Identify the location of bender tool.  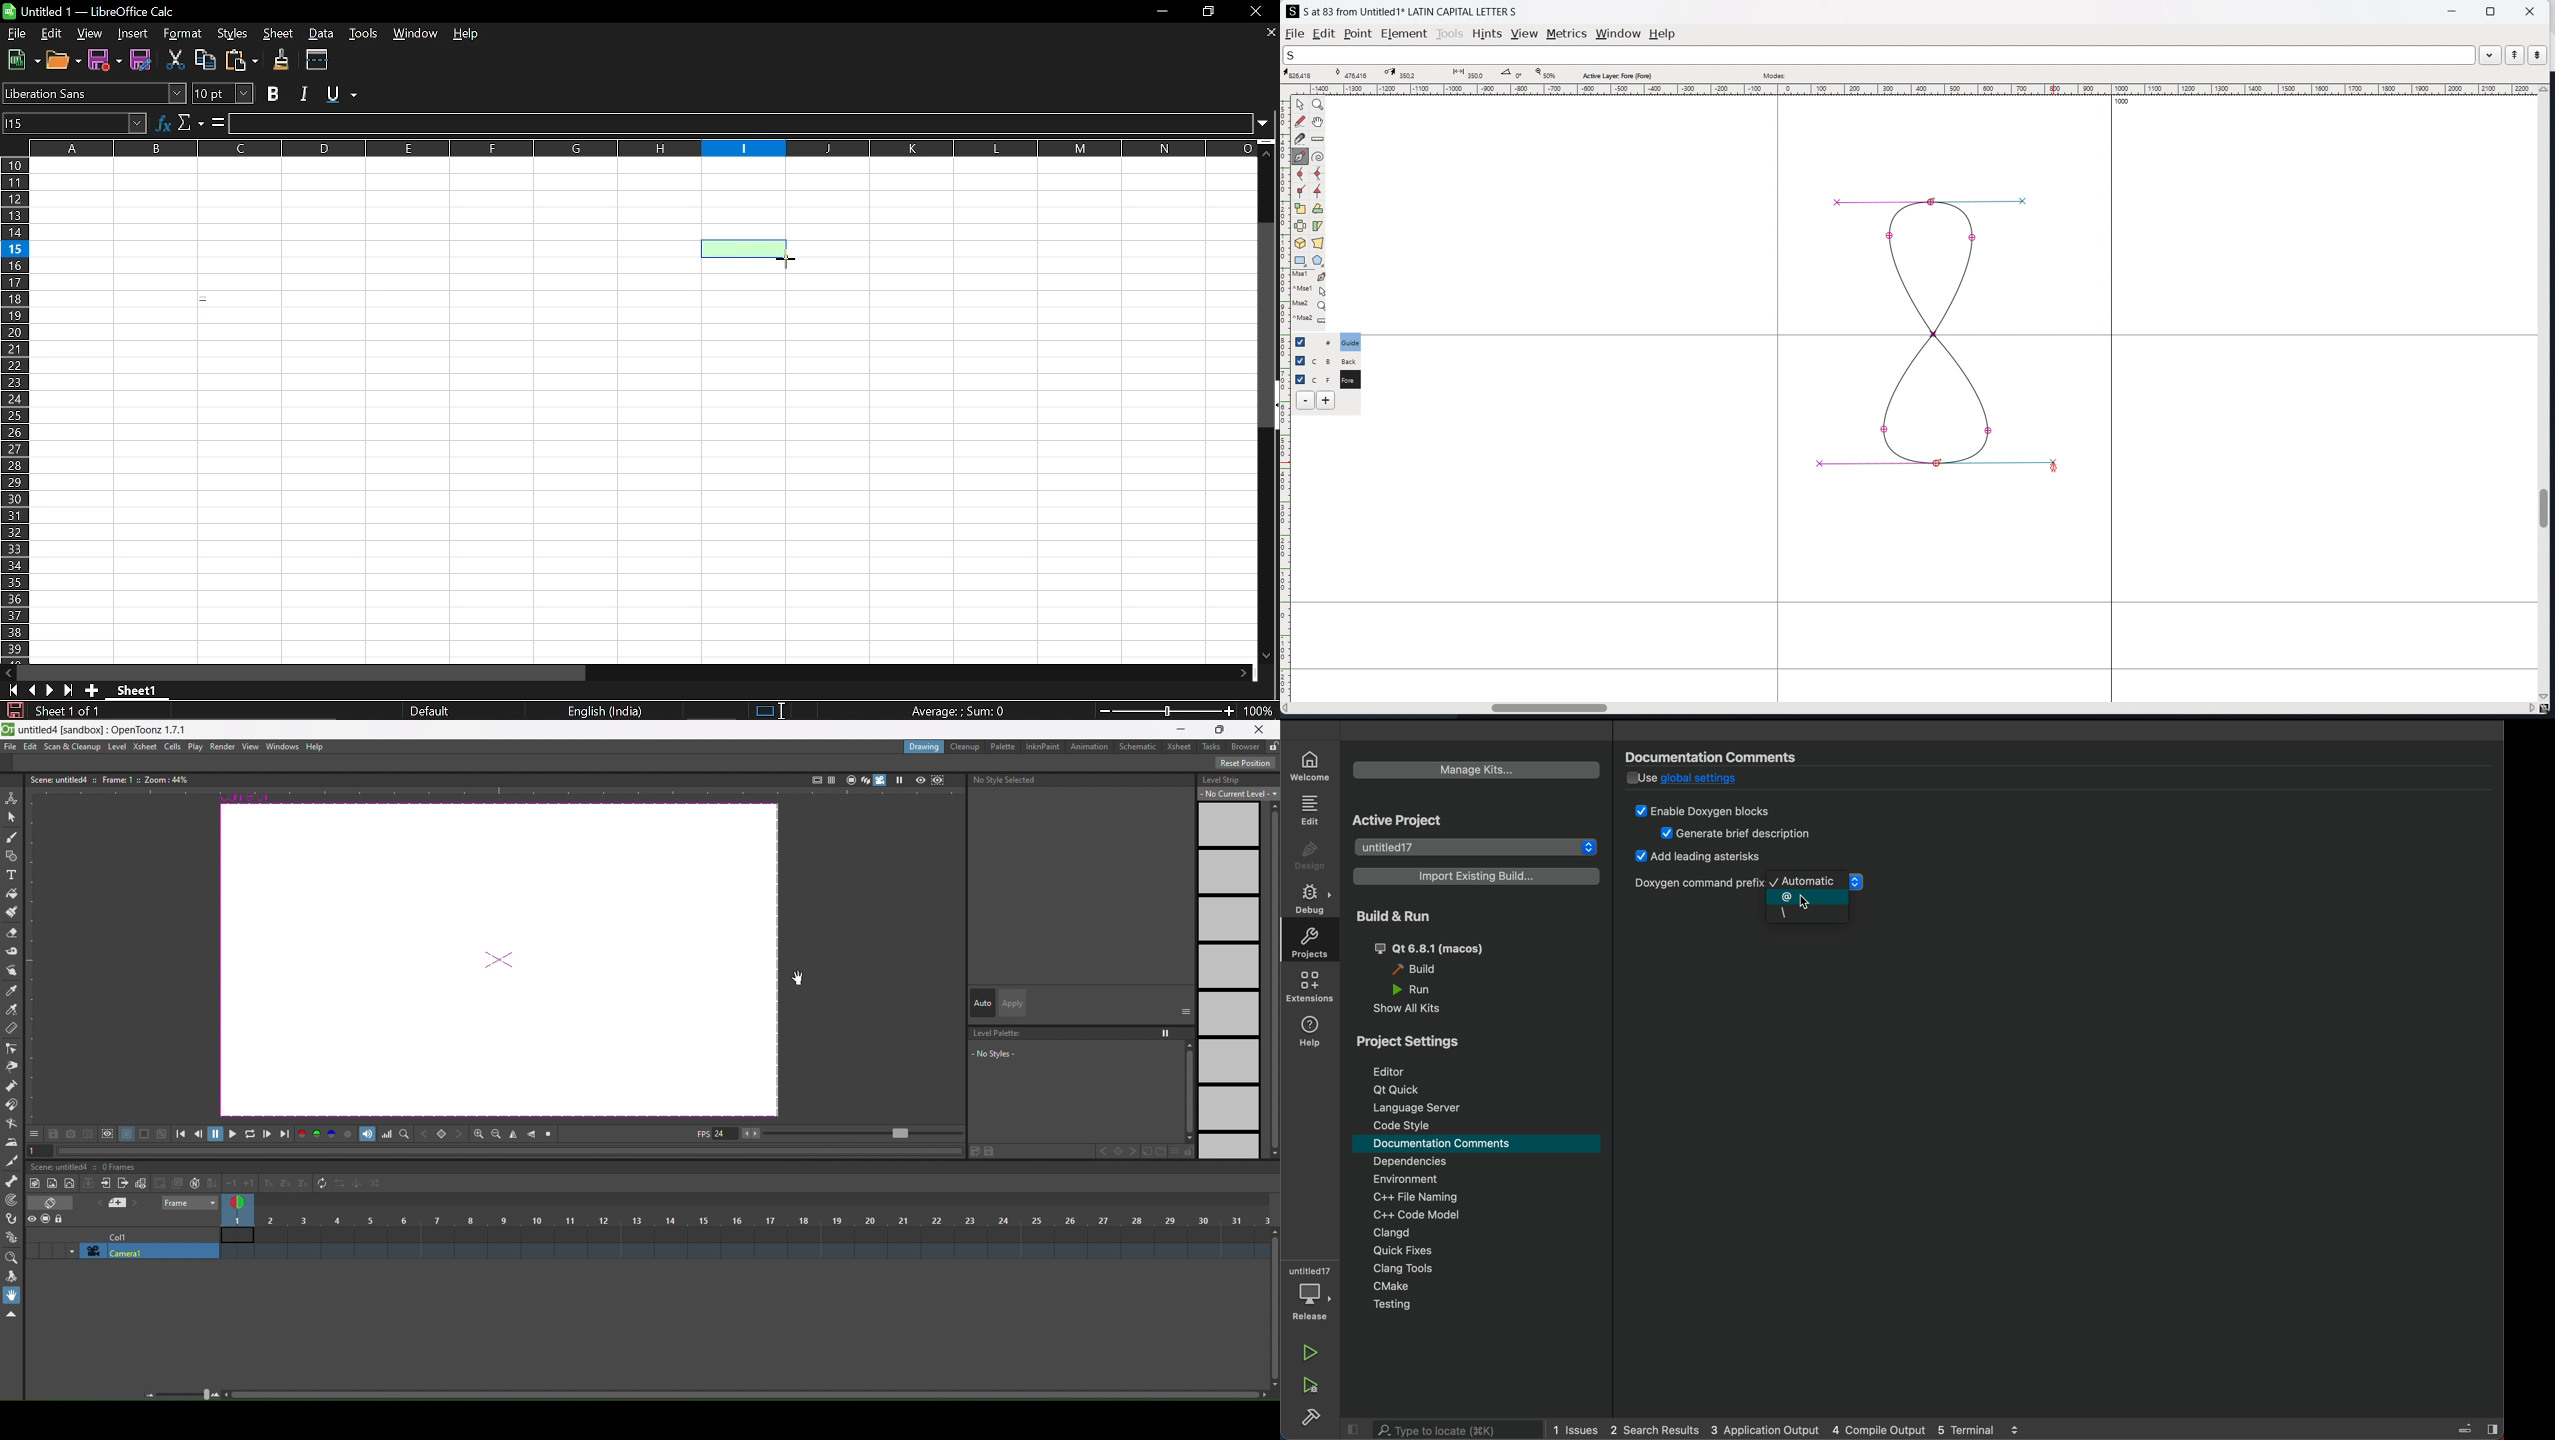
(12, 1123).